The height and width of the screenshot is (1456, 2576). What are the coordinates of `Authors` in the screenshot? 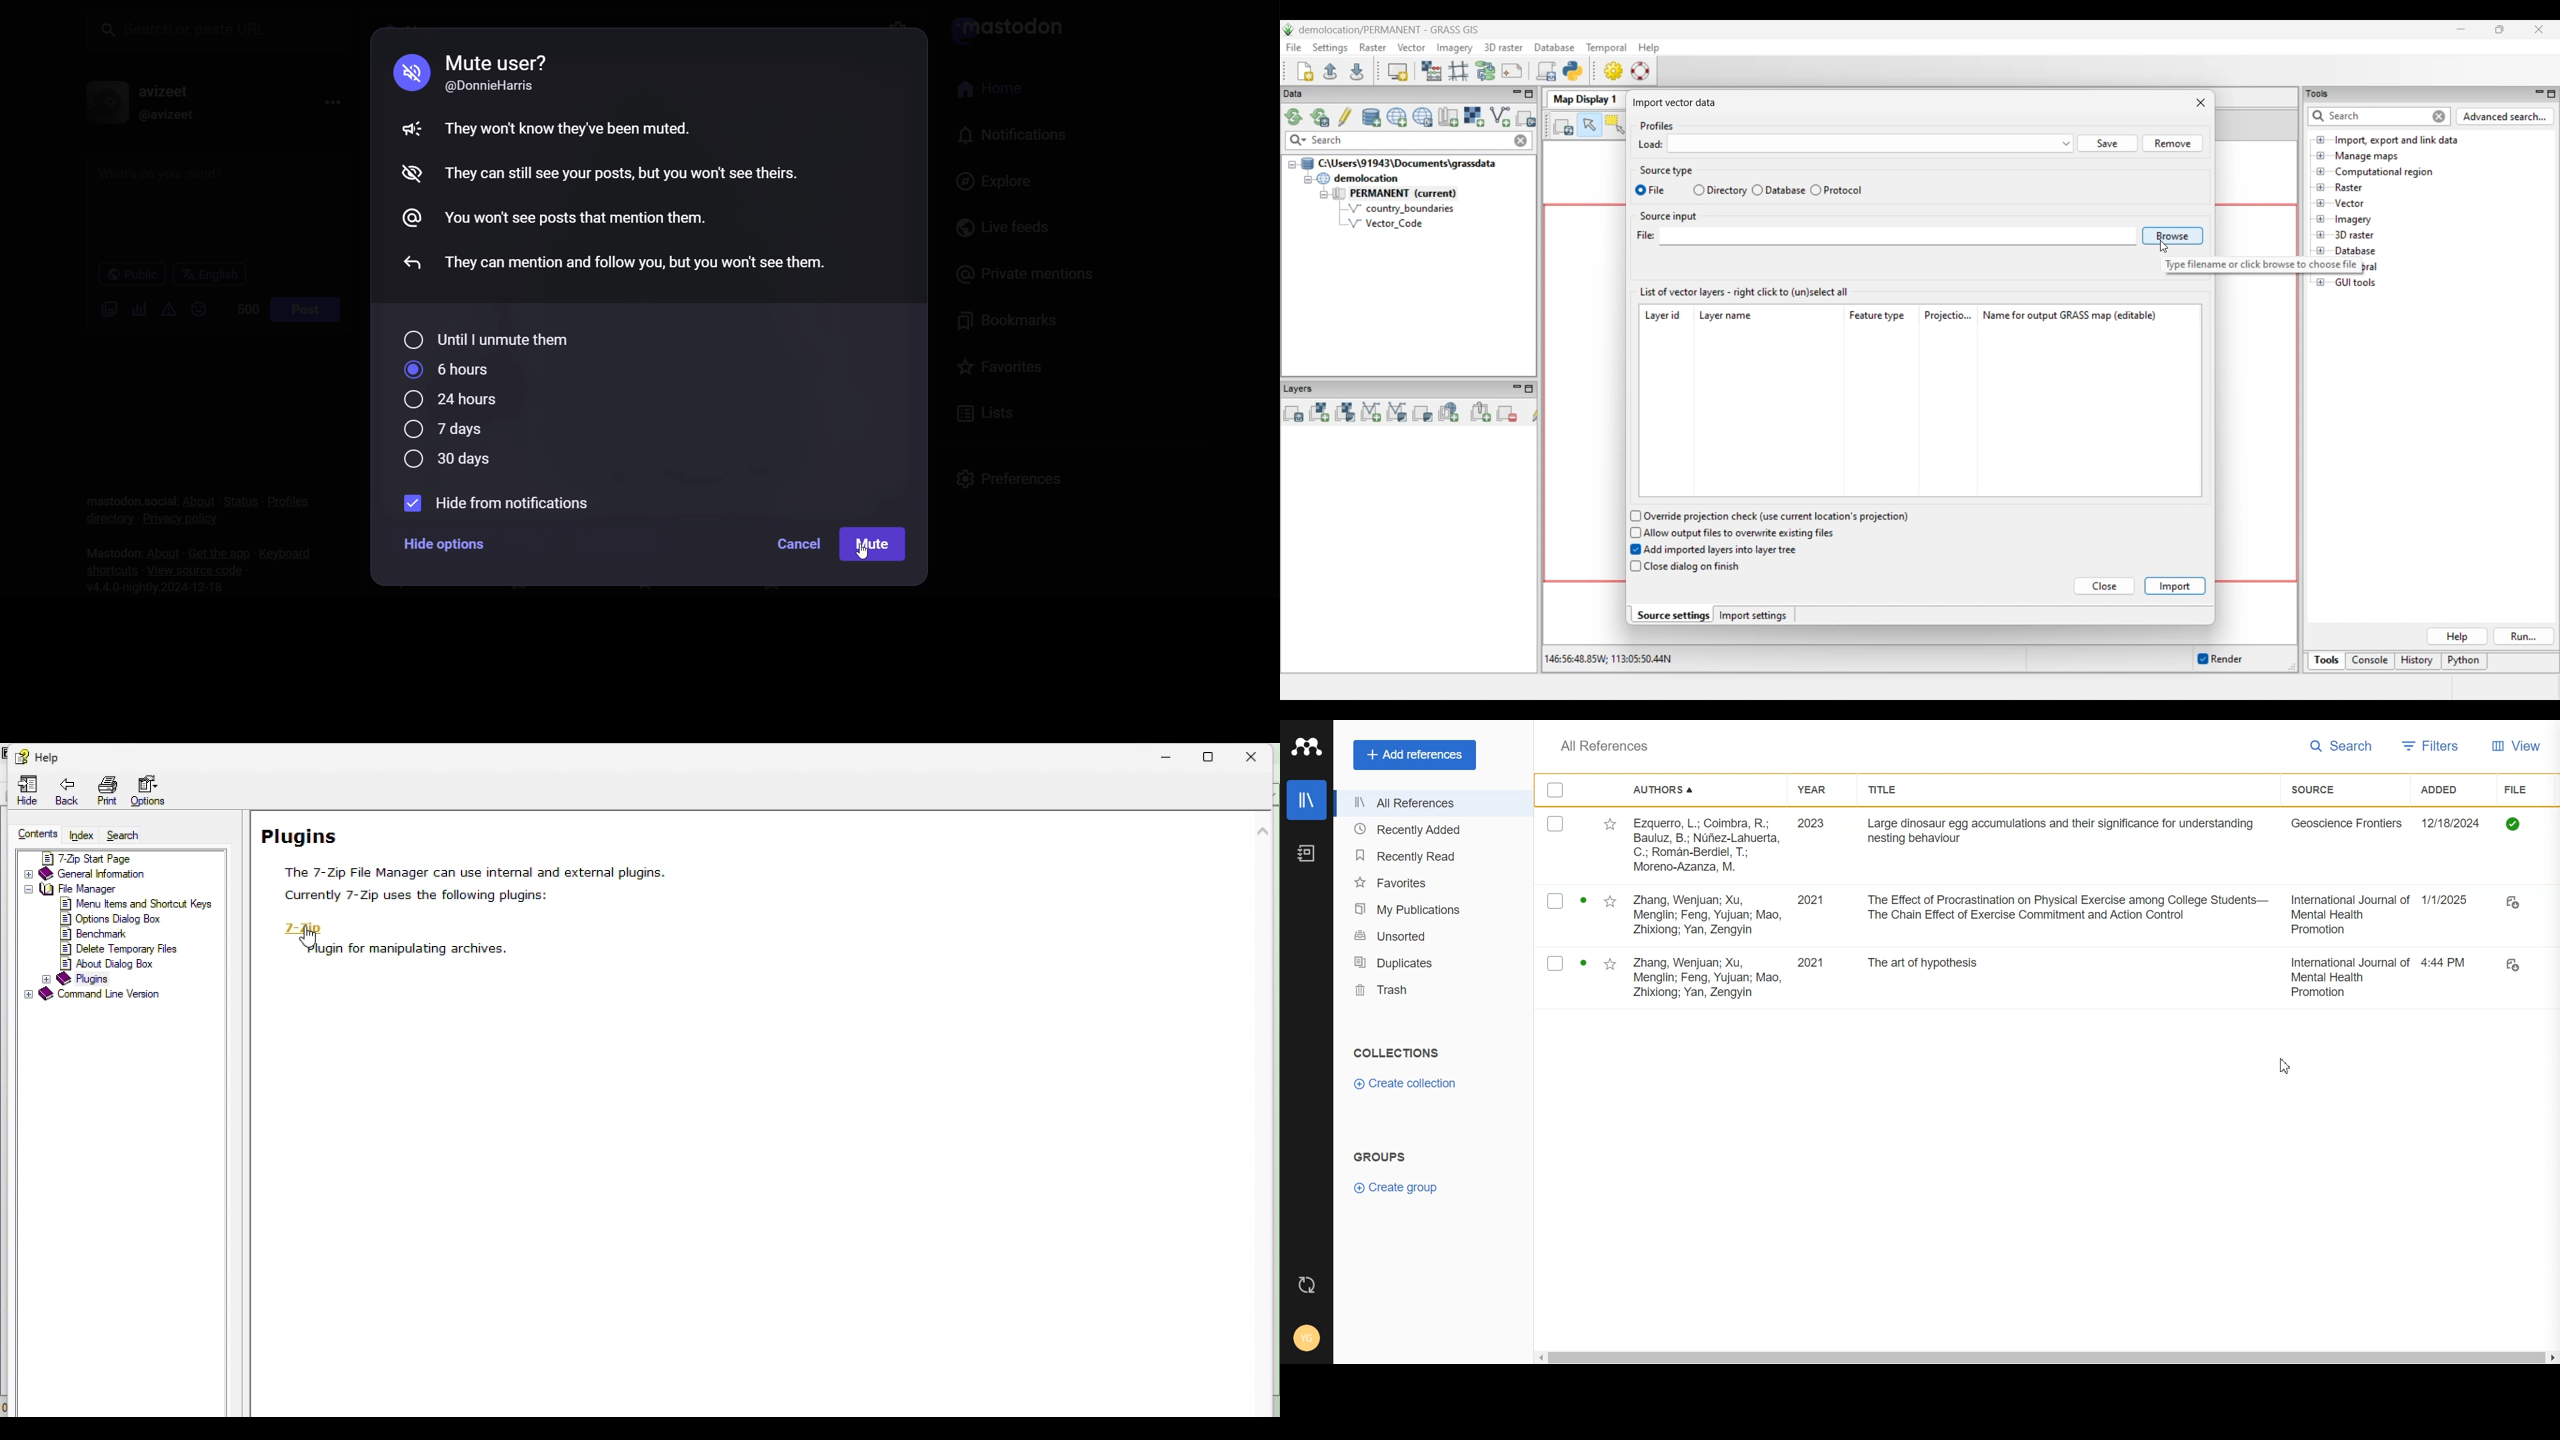 It's located at (1668, 791).